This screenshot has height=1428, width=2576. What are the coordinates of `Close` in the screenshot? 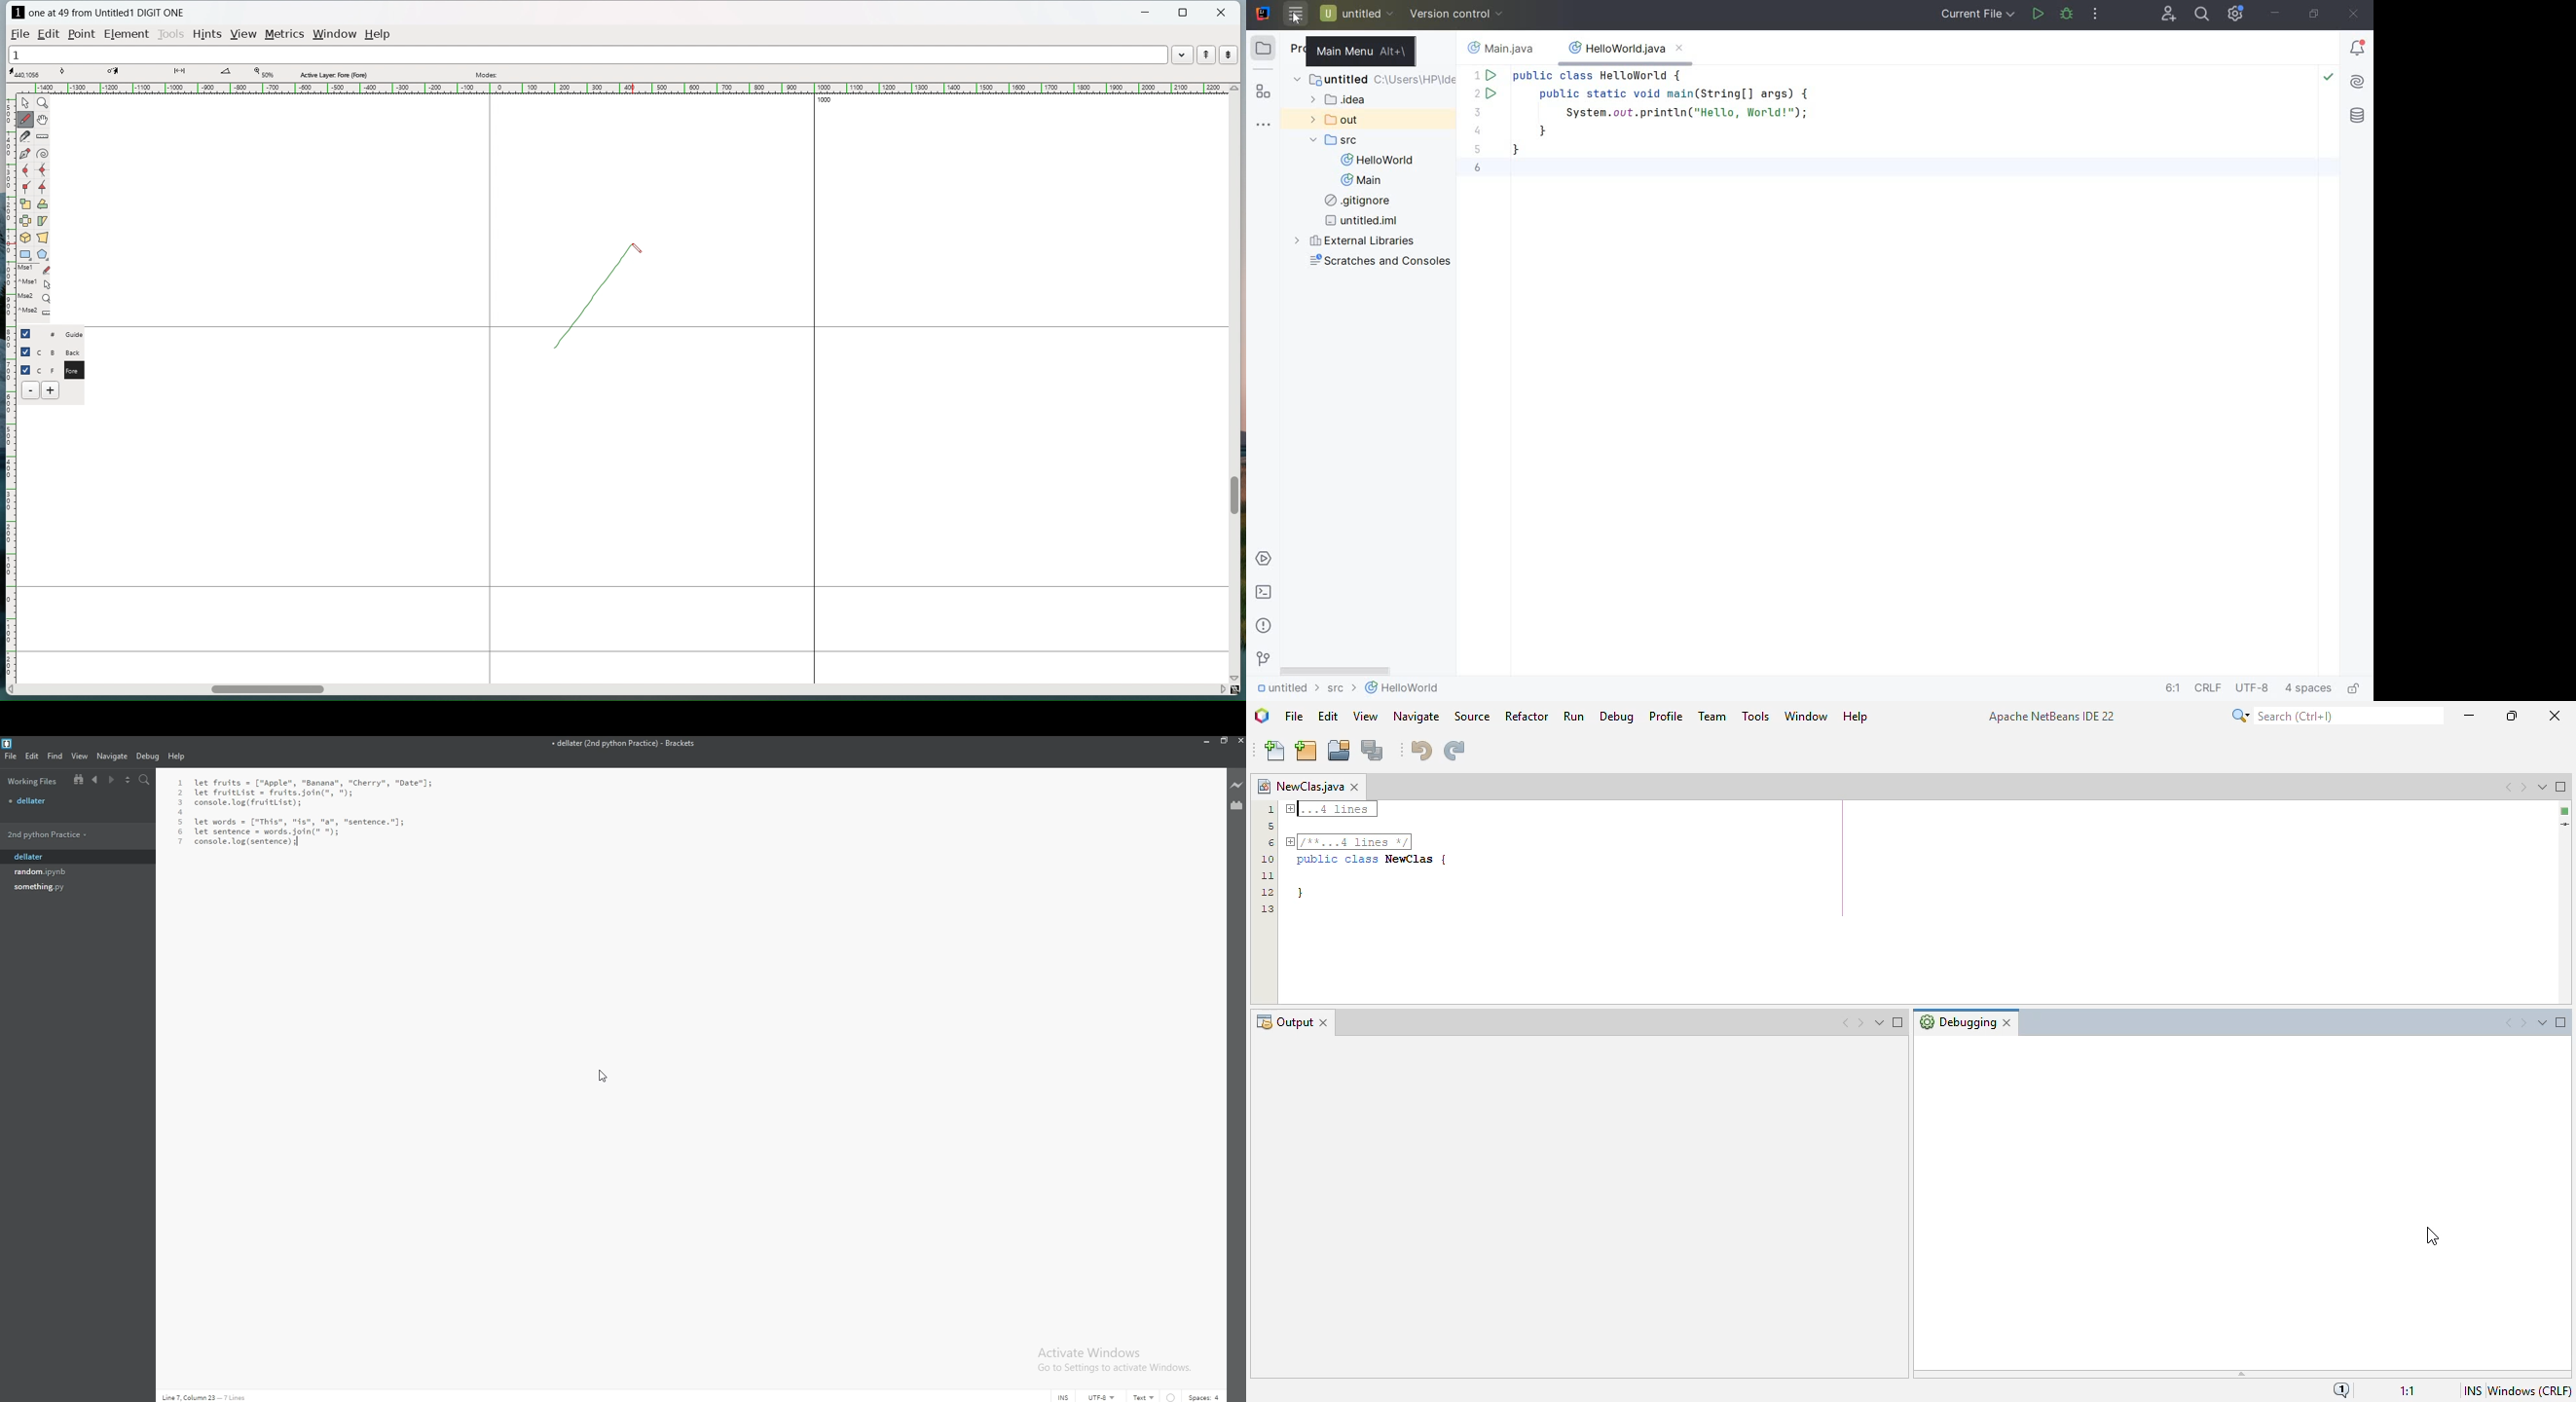 It's located at (2011, 1020).